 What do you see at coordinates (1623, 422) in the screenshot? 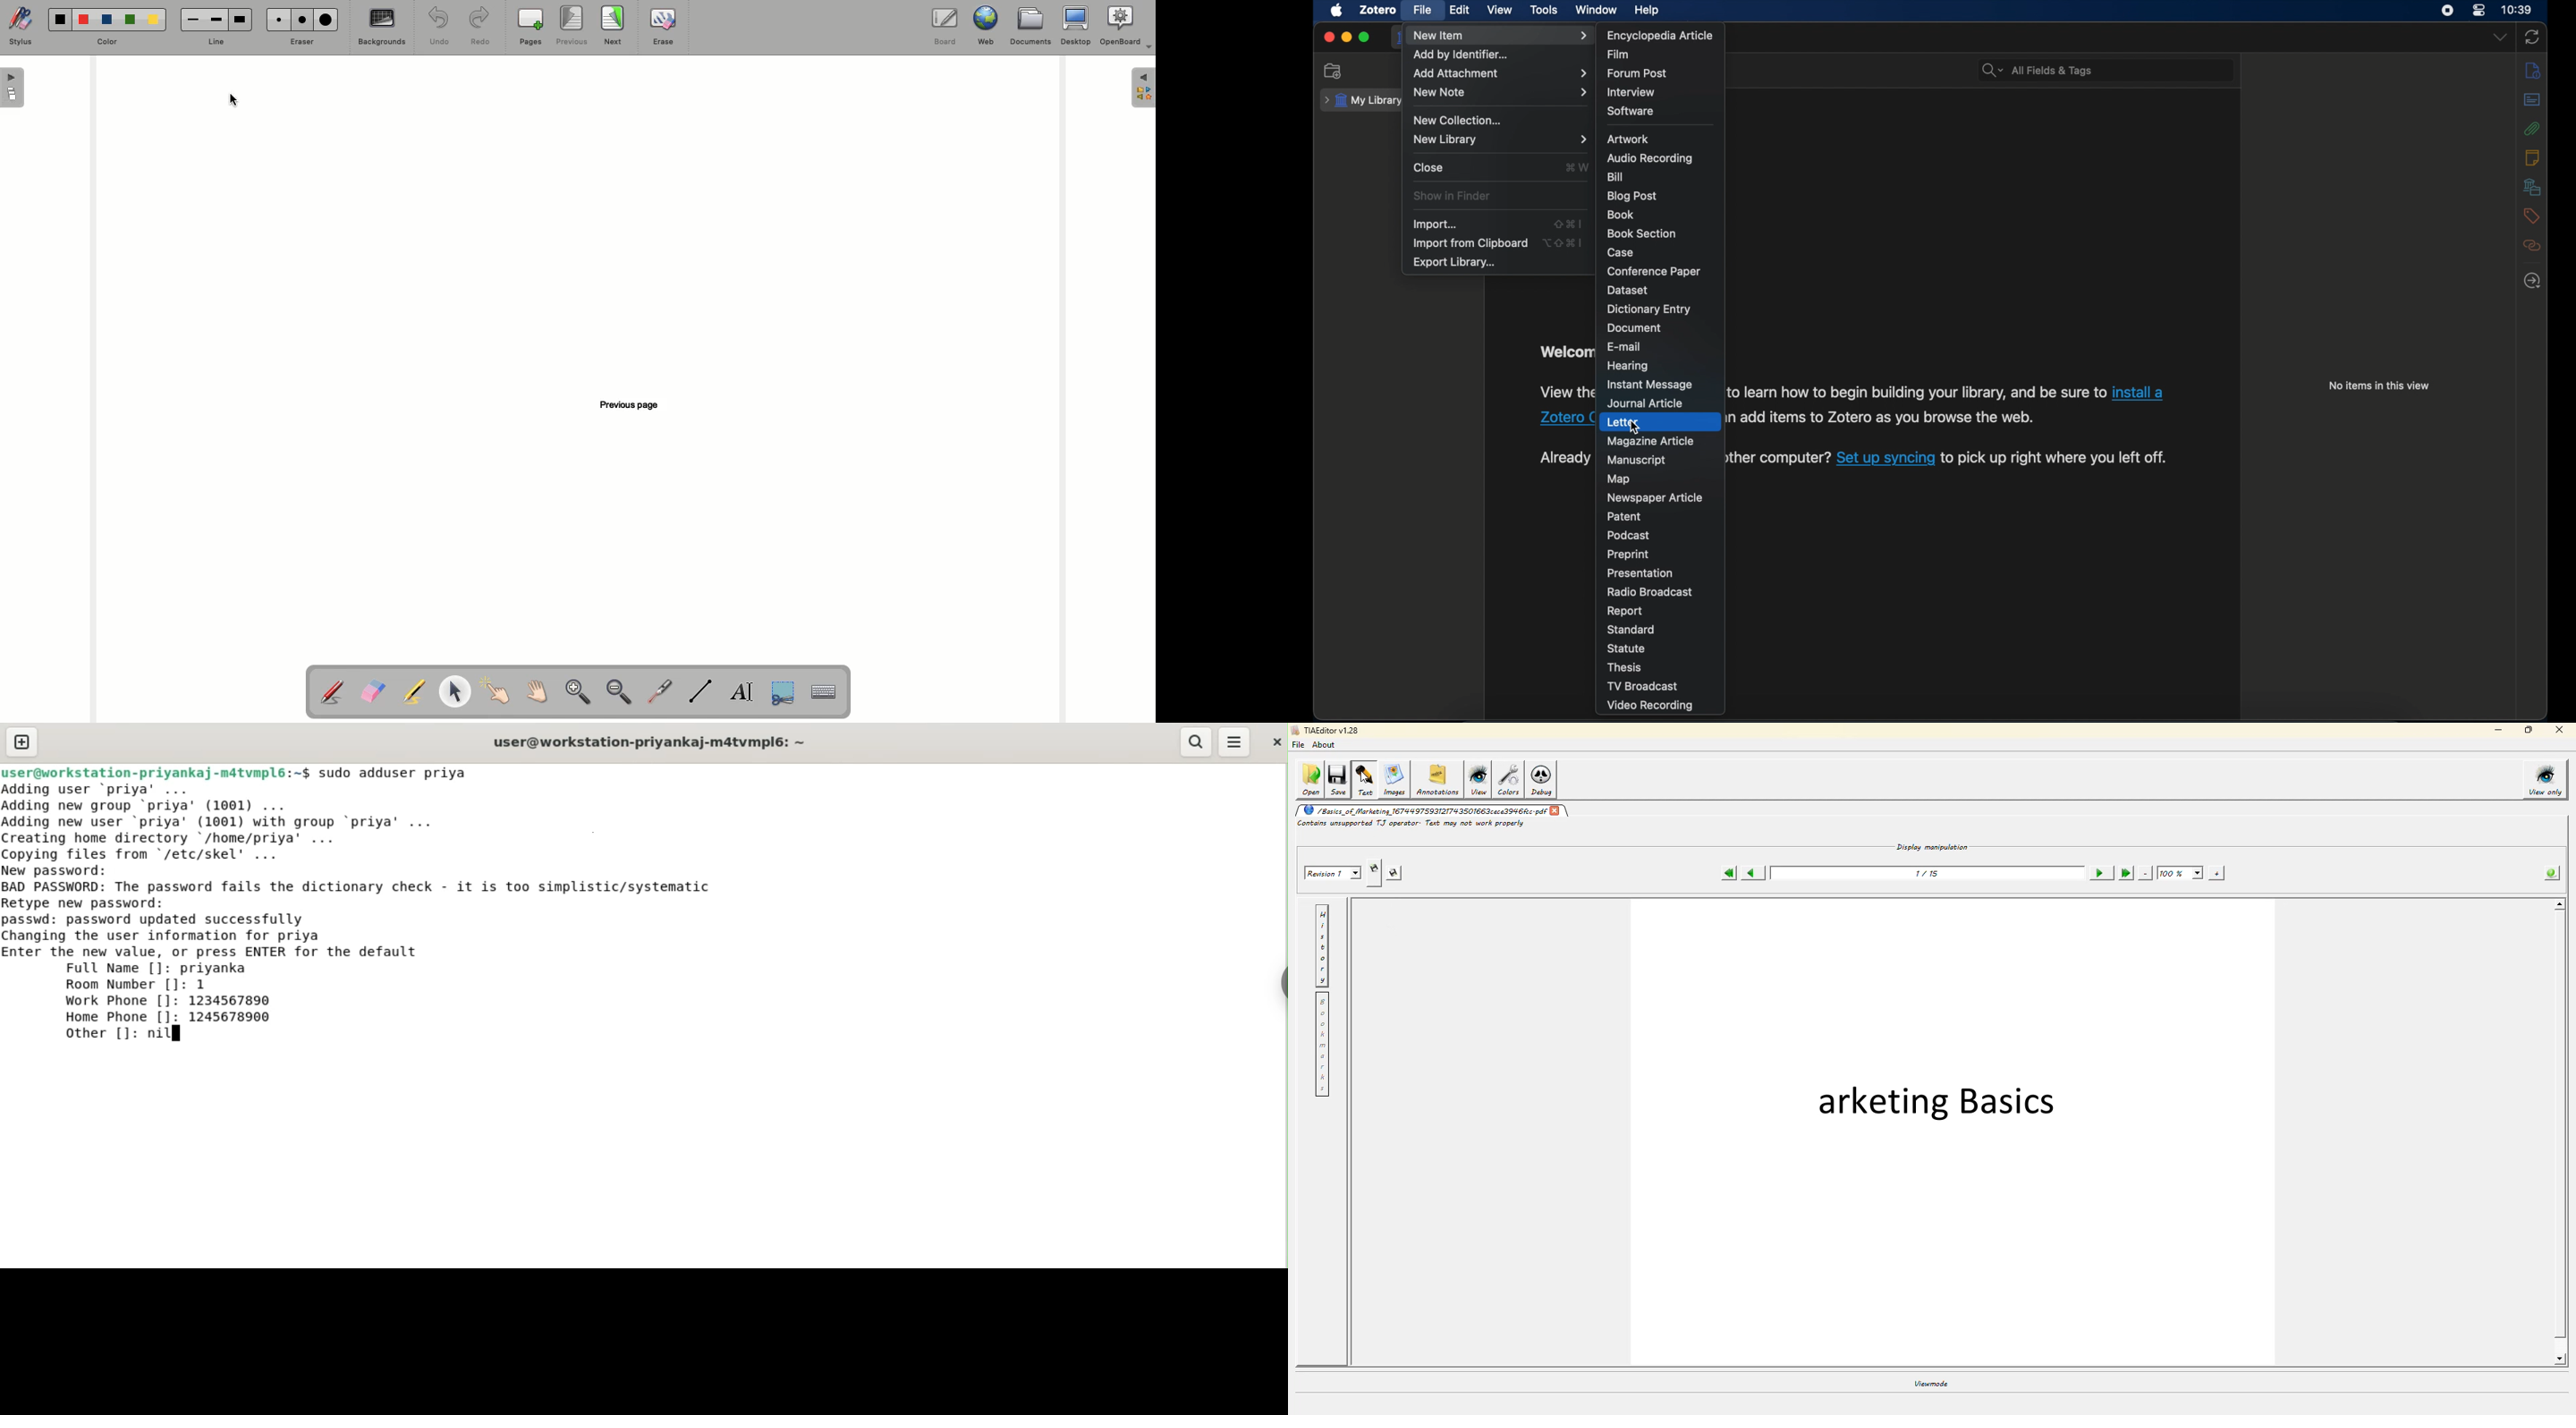
I see `letter` at bounding box center [1623, 422].